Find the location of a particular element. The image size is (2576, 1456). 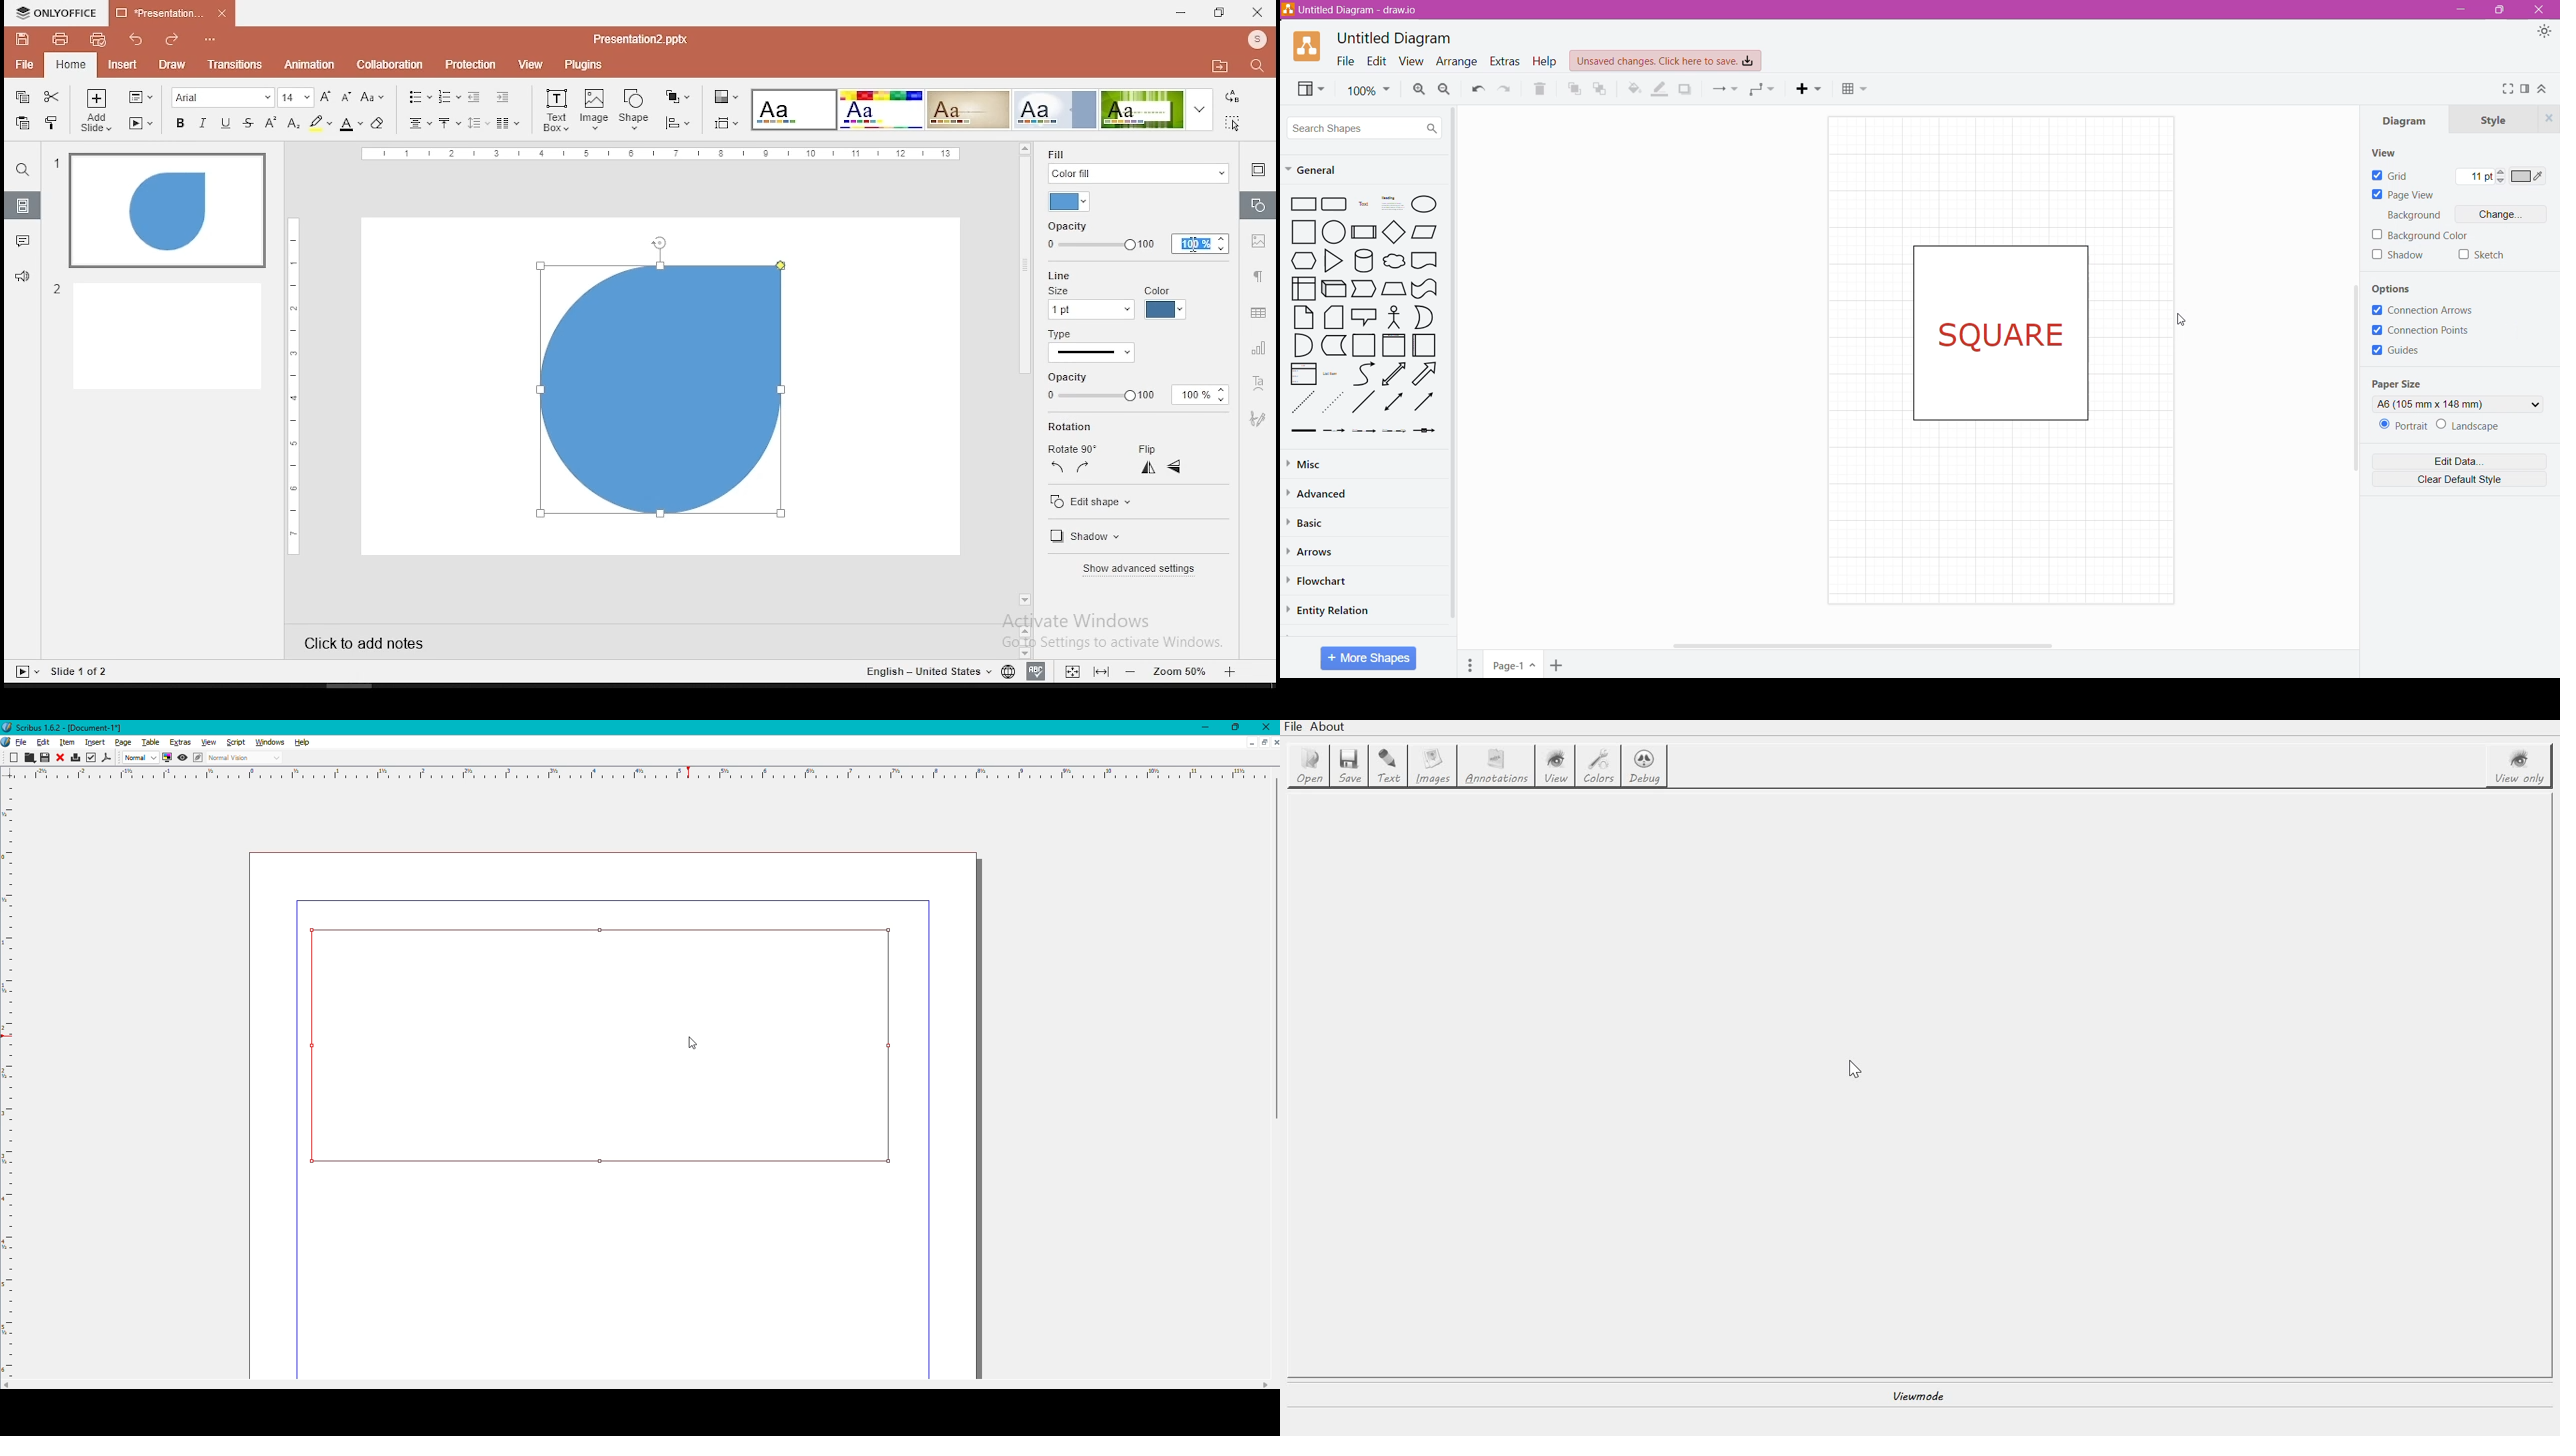

Dotted Arrow  is located at coordinates (1333, 403).